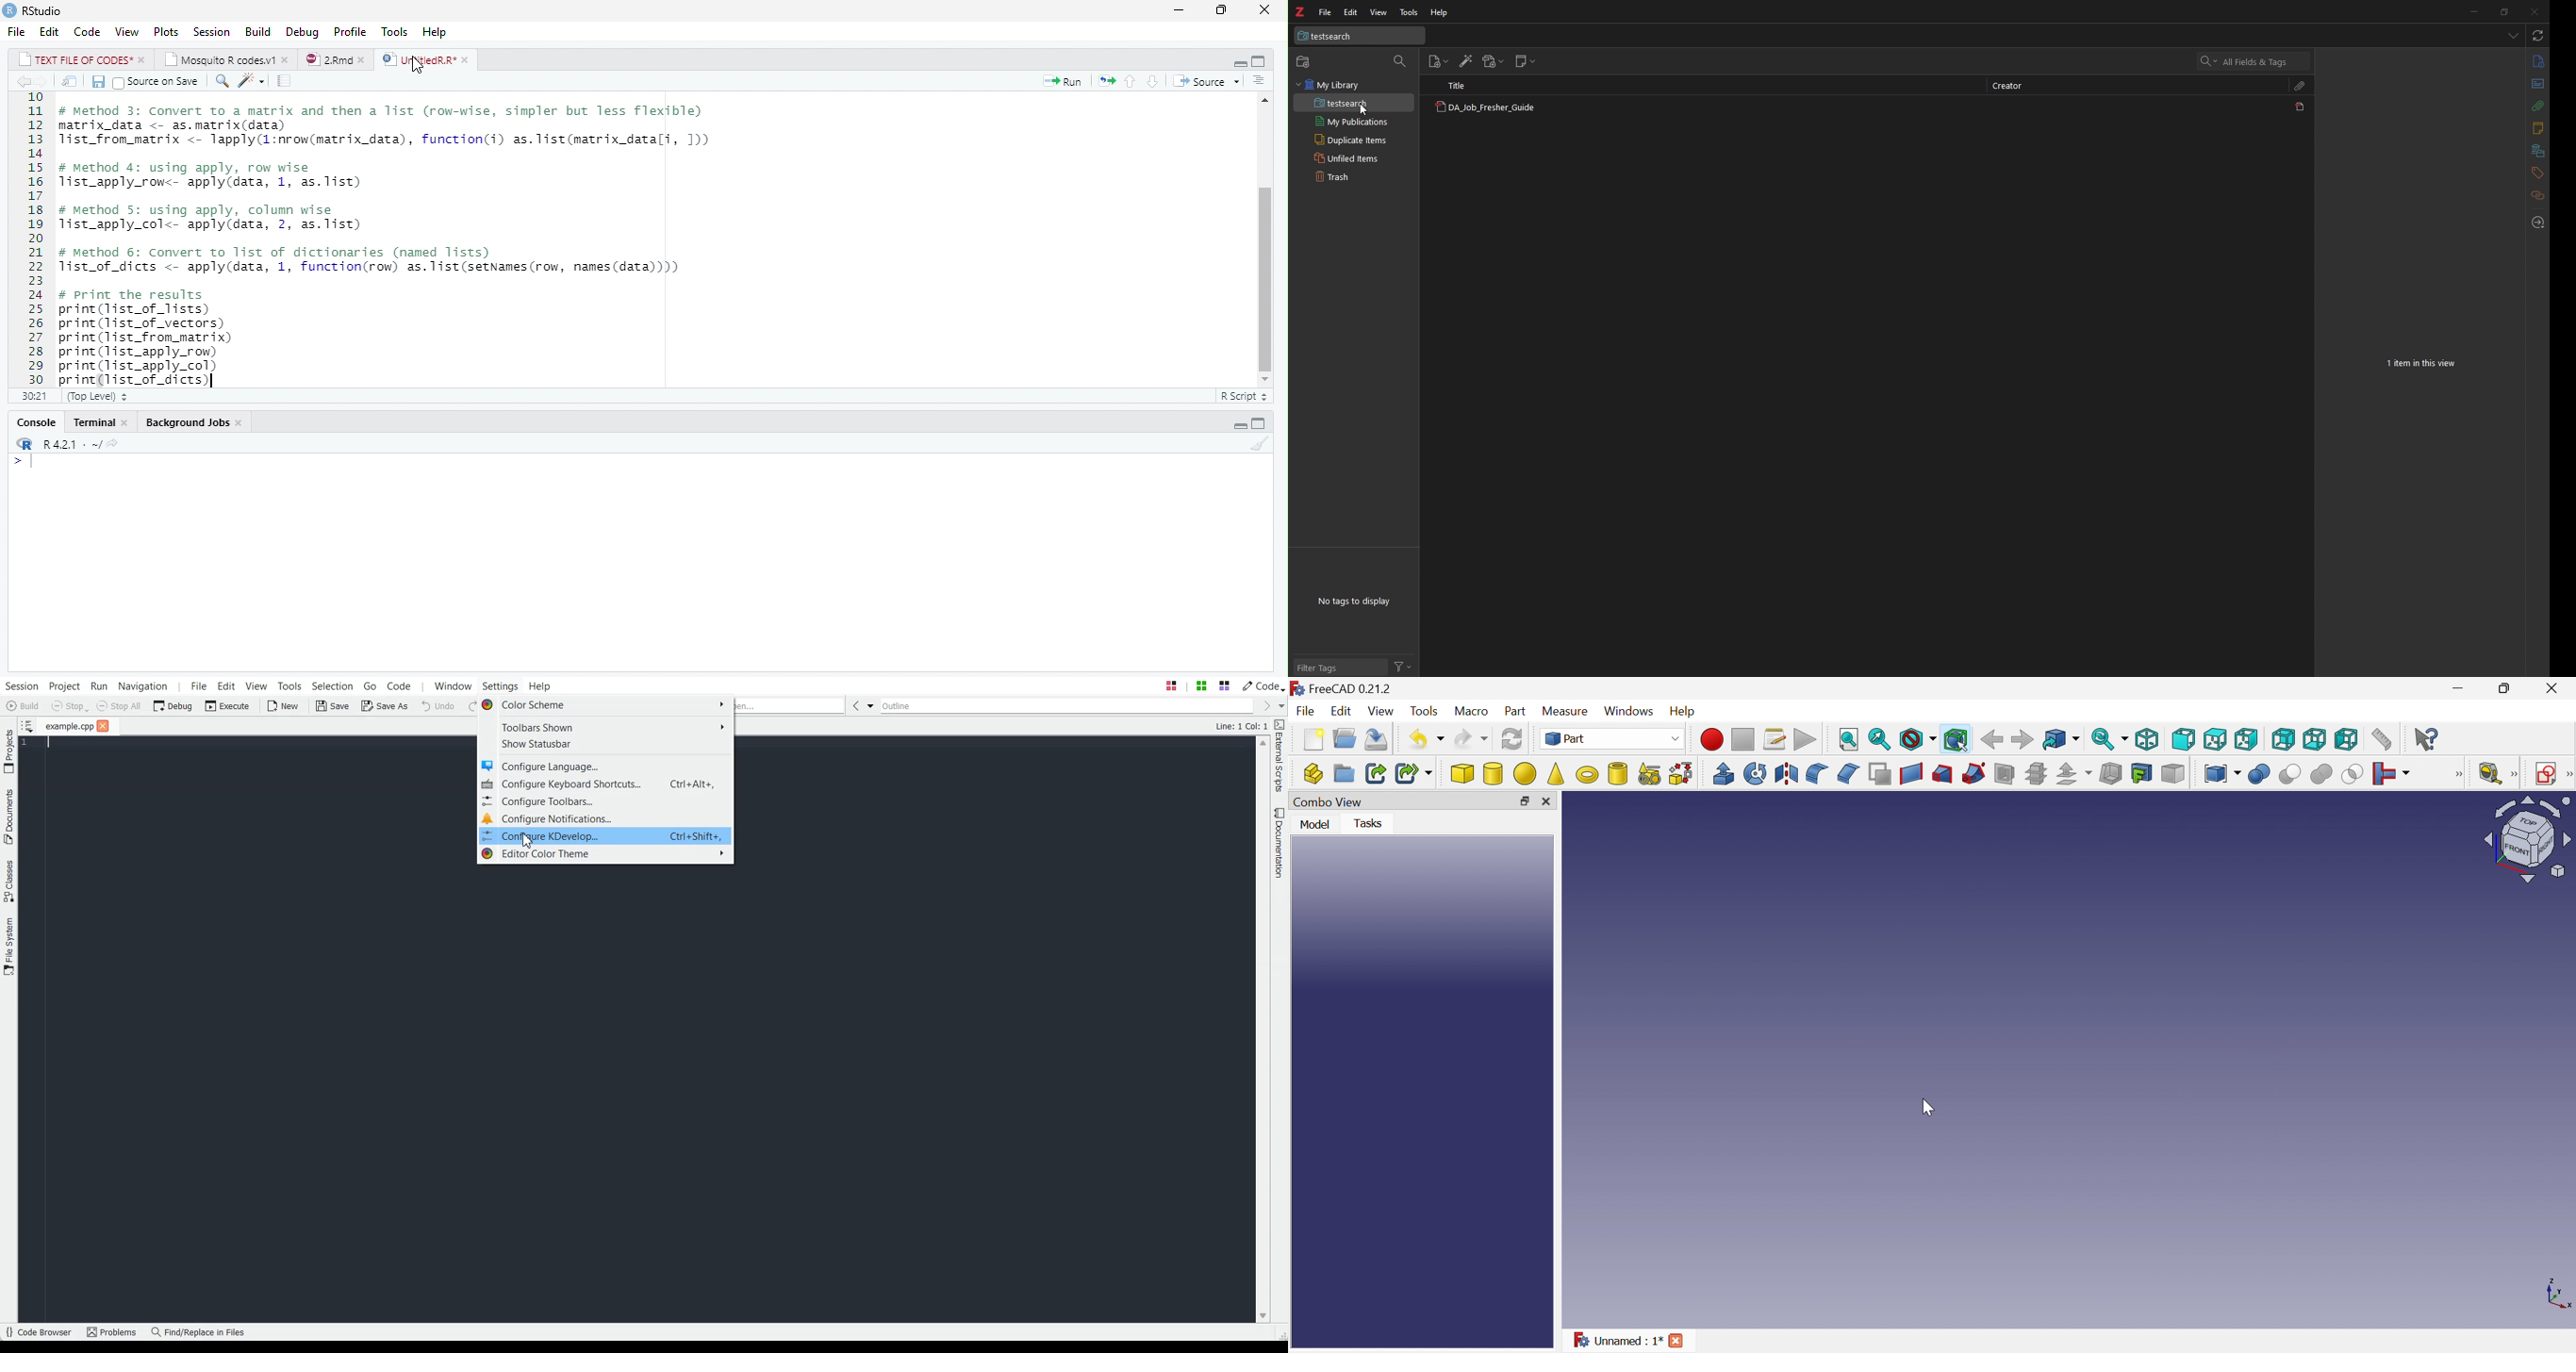 This screenshot has width=2576, height=1372. Describe the element at coordinates (2391, 774) in the screenshot. I see `Join objects...` at that location.